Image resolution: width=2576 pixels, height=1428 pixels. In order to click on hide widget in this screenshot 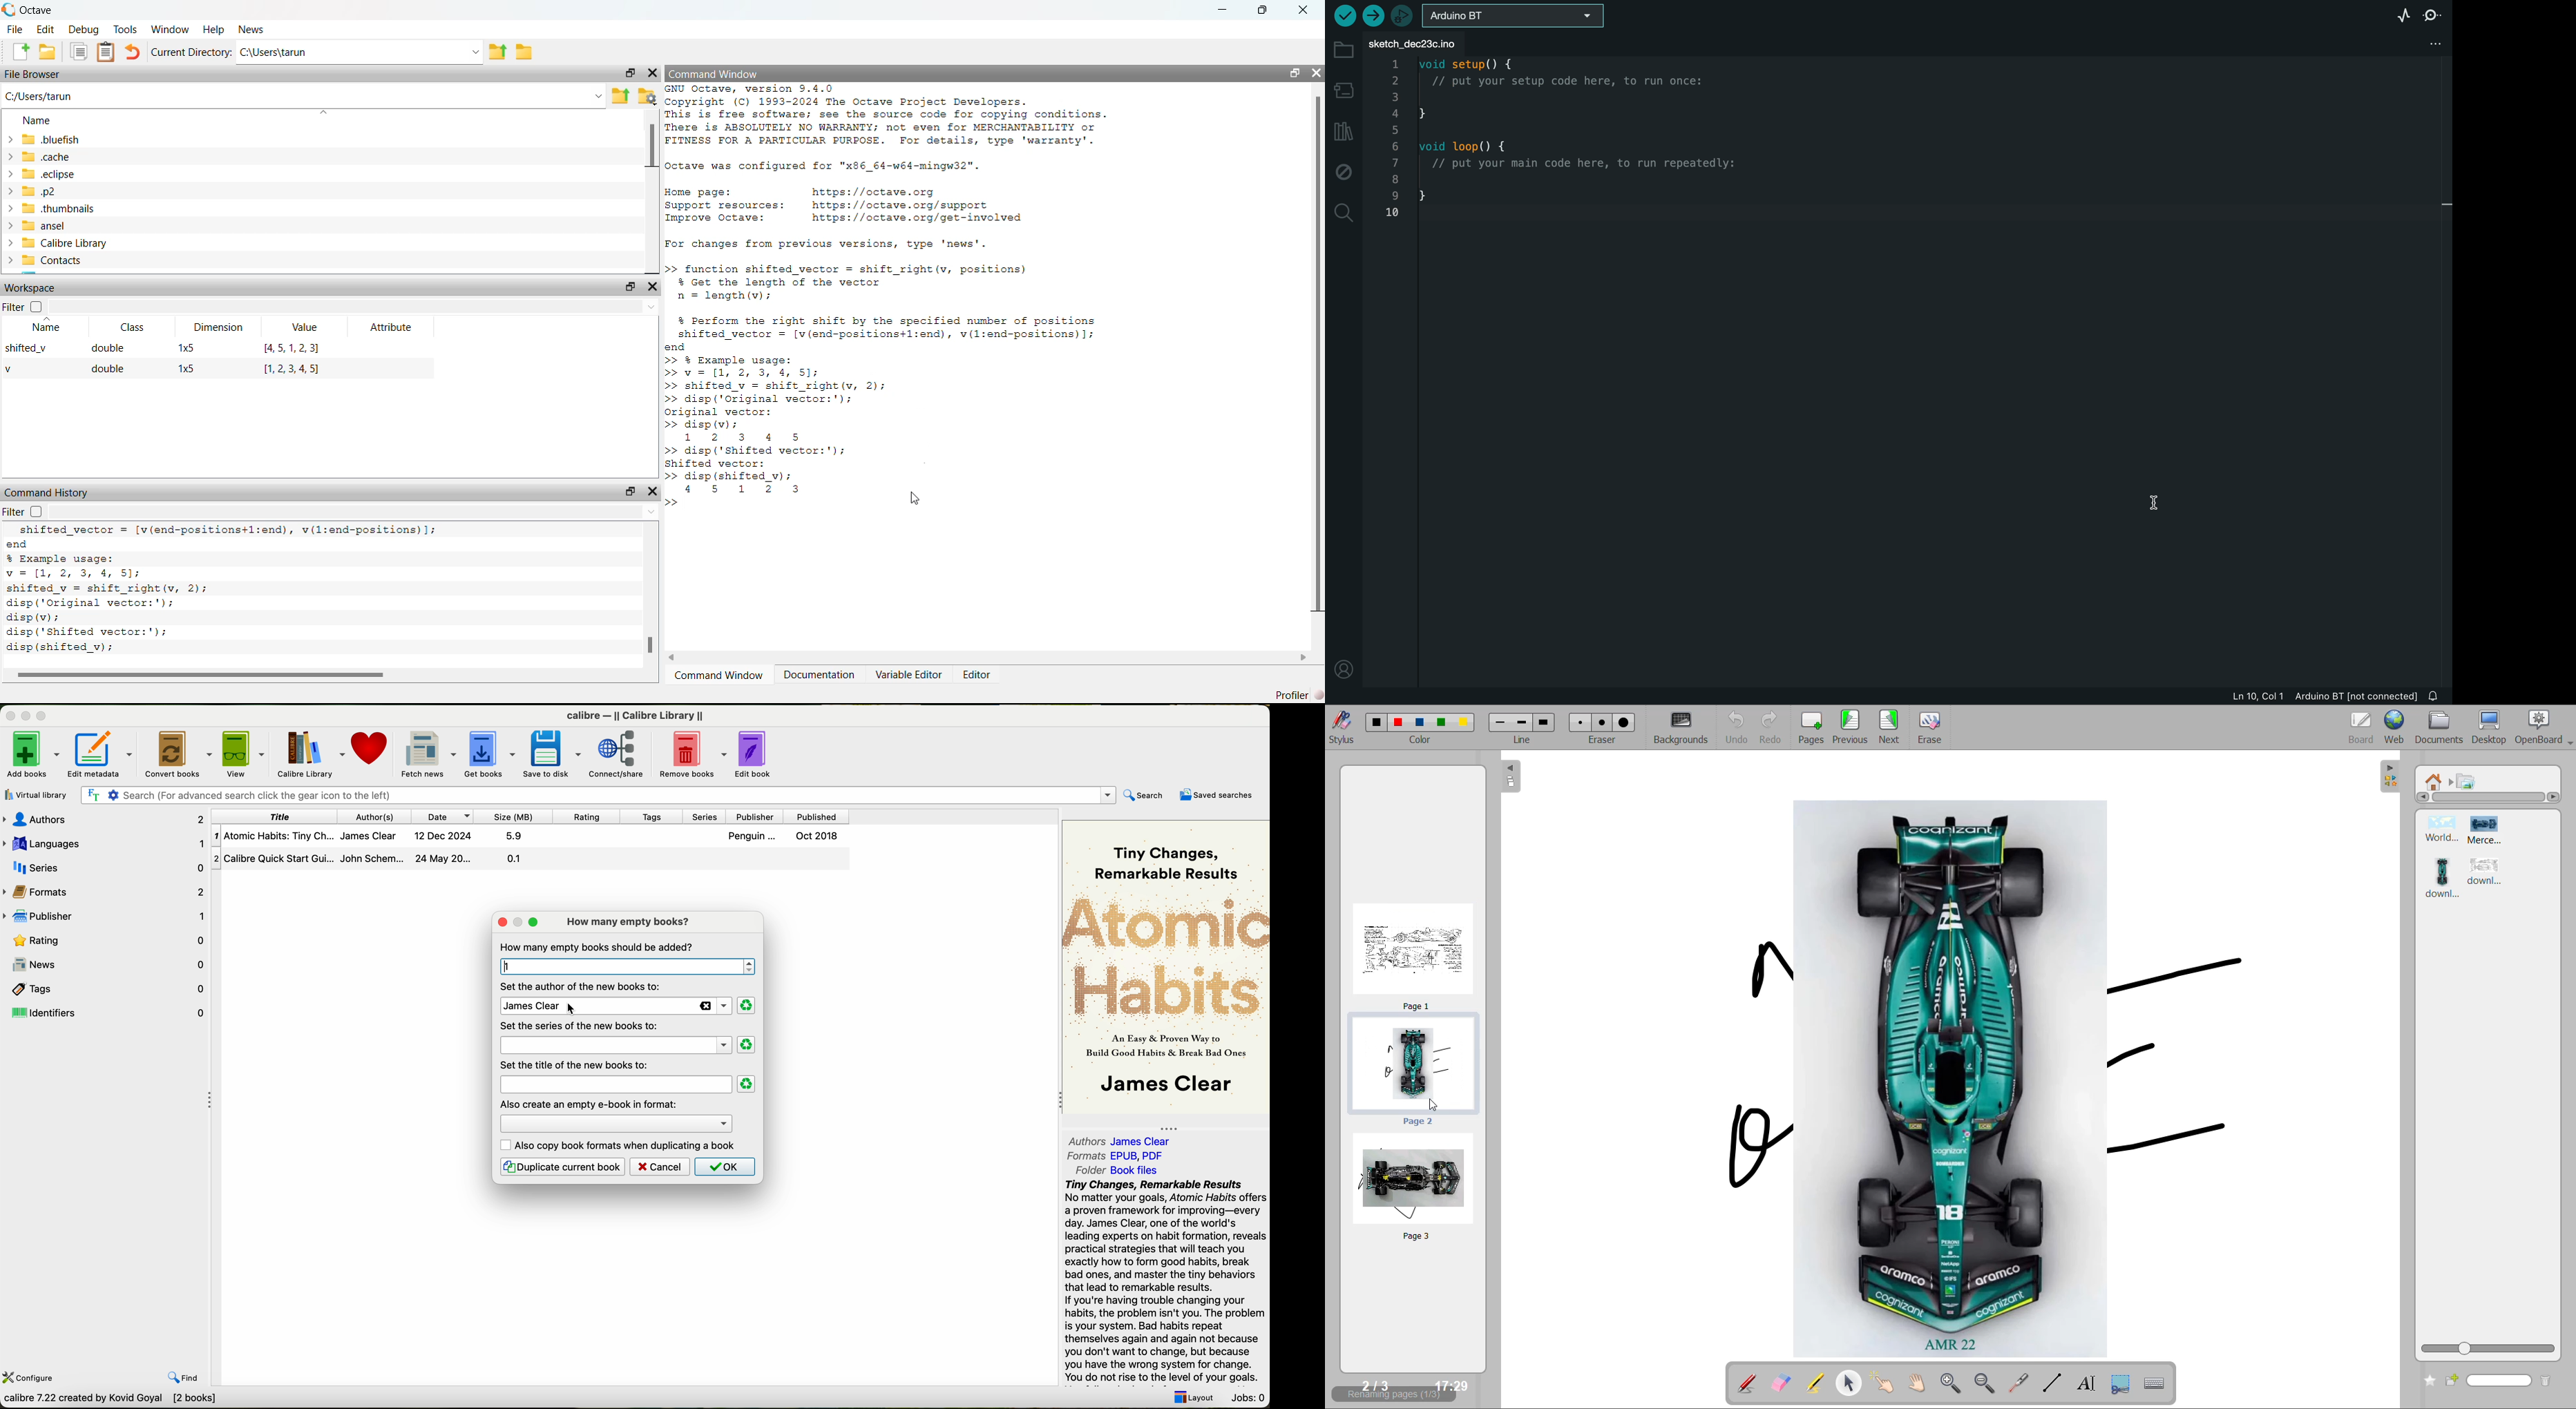, I will do `click(654, 492)`.